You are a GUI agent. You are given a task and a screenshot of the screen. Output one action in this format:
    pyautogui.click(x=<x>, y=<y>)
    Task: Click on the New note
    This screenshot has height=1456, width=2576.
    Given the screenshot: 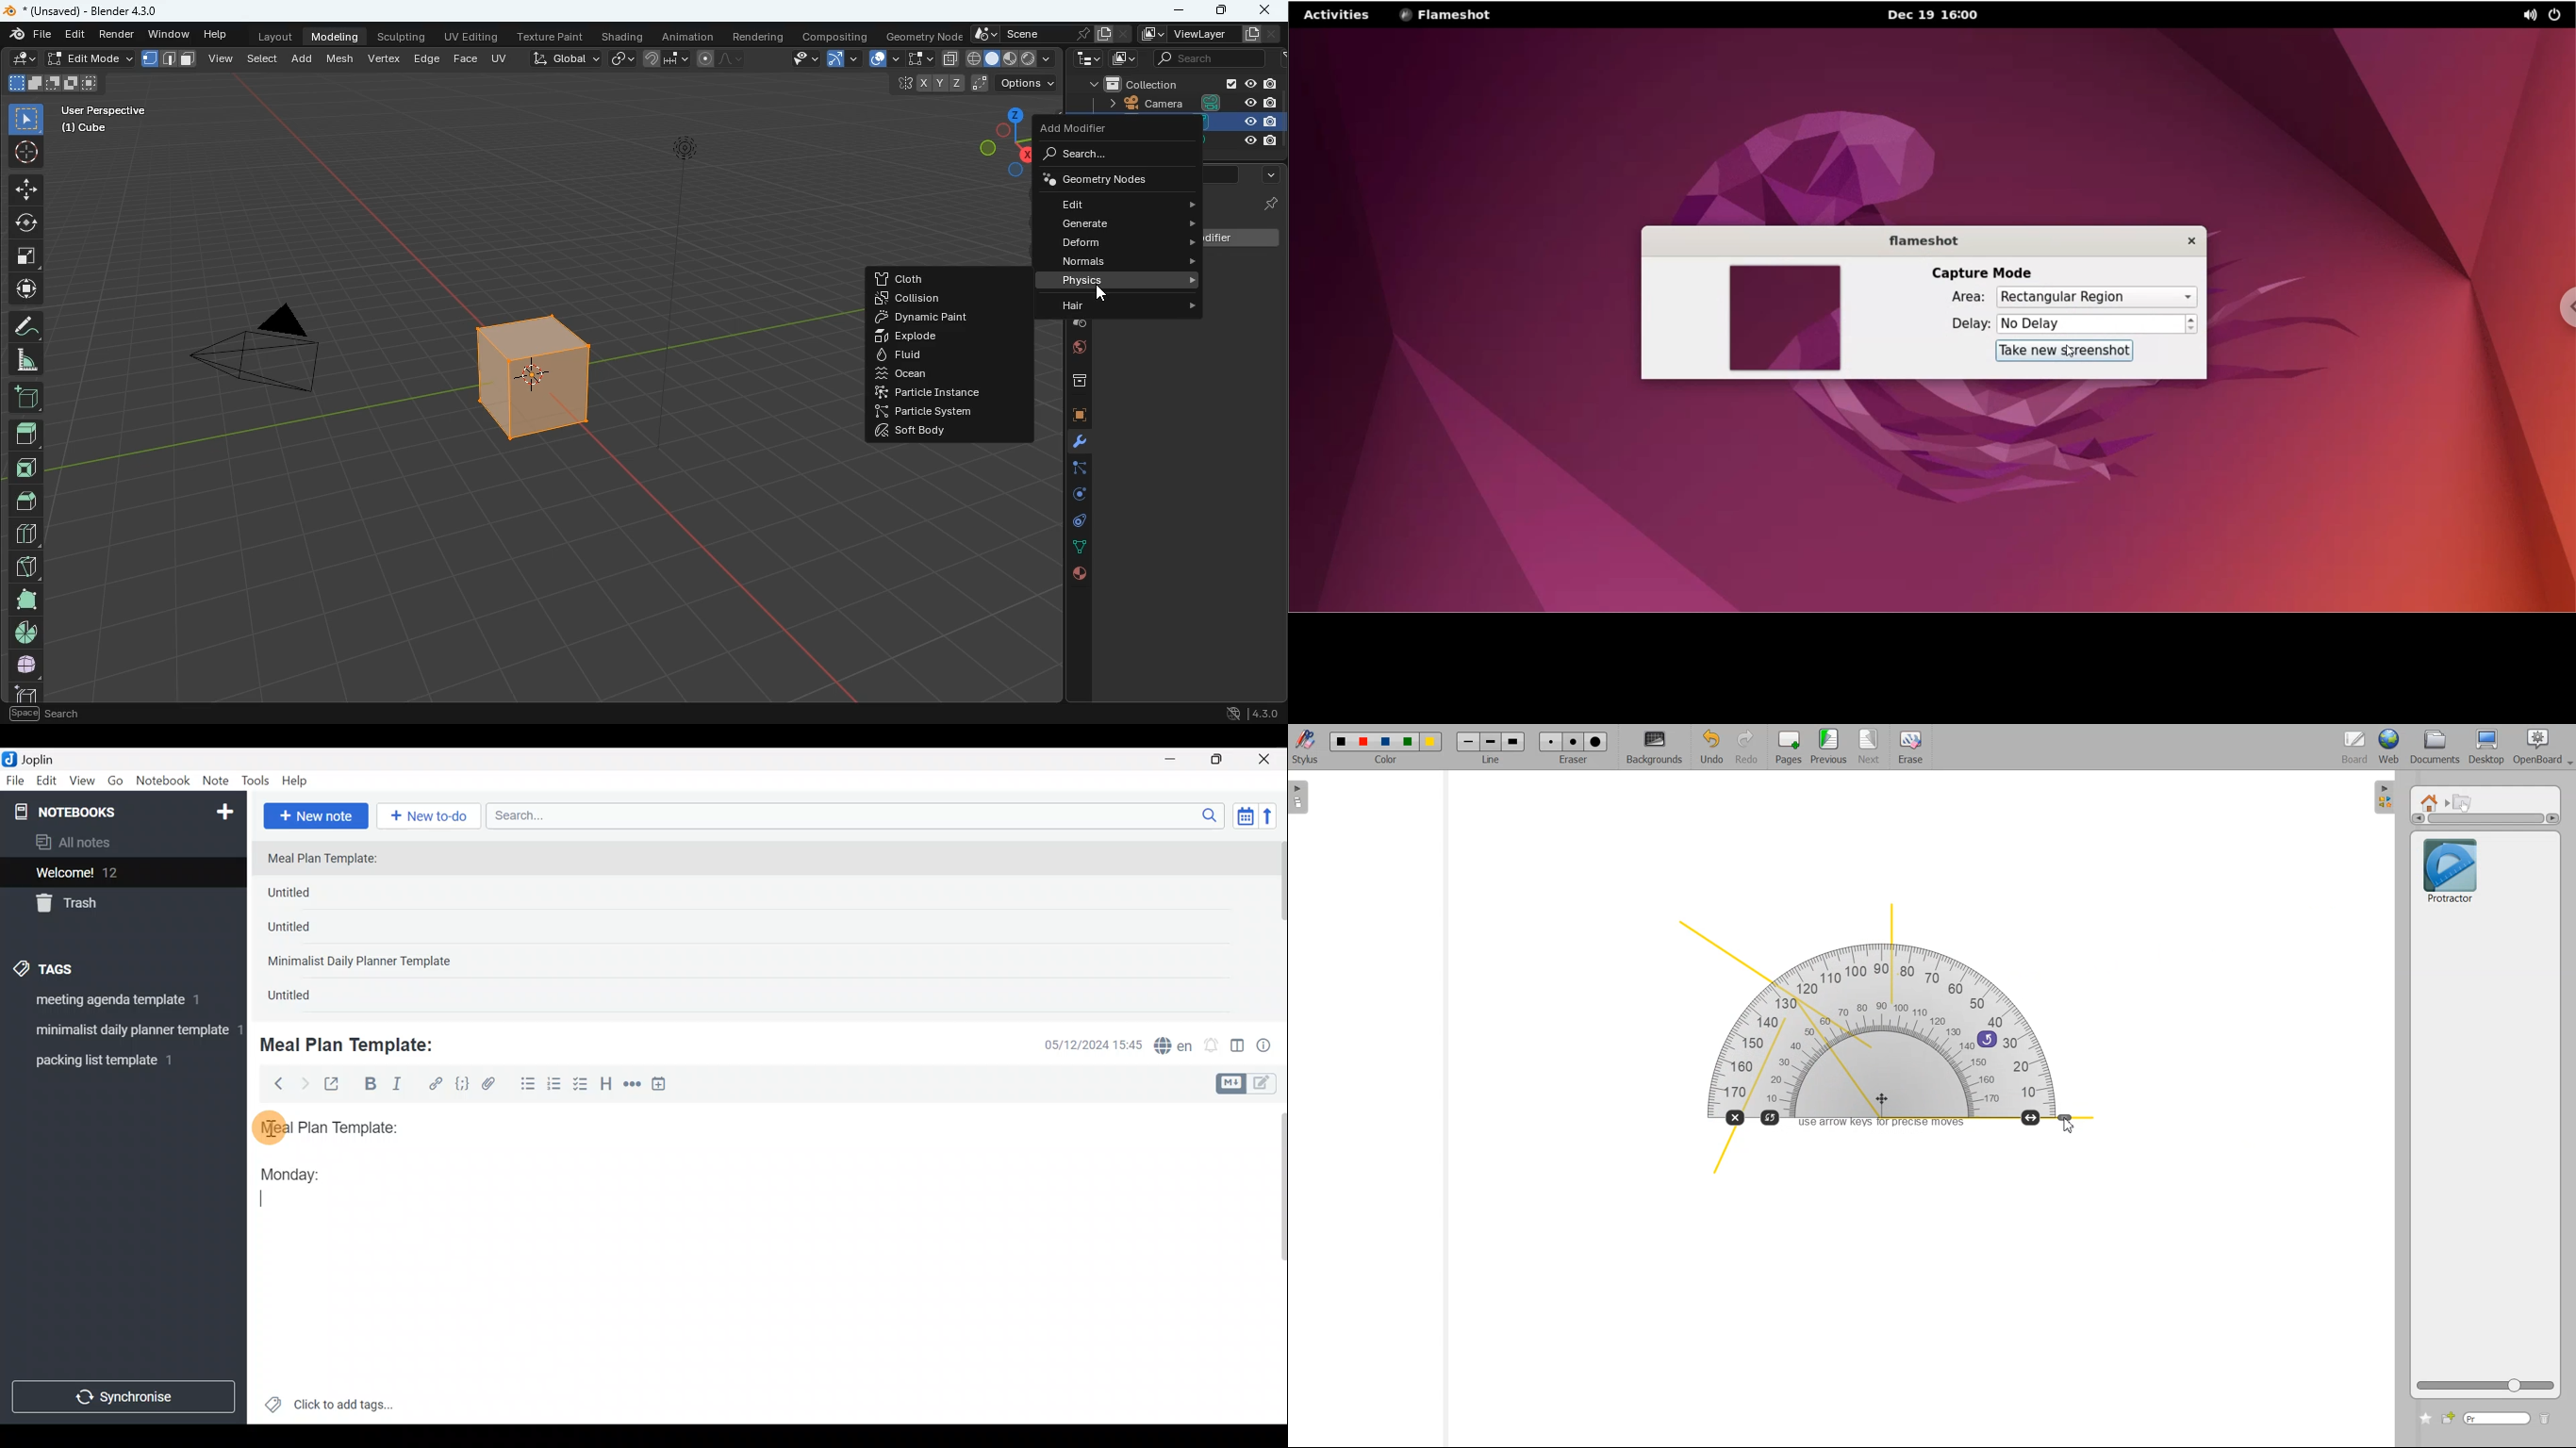 What is the action you would take?
    pyautogui.click(x=314, y=814)
    